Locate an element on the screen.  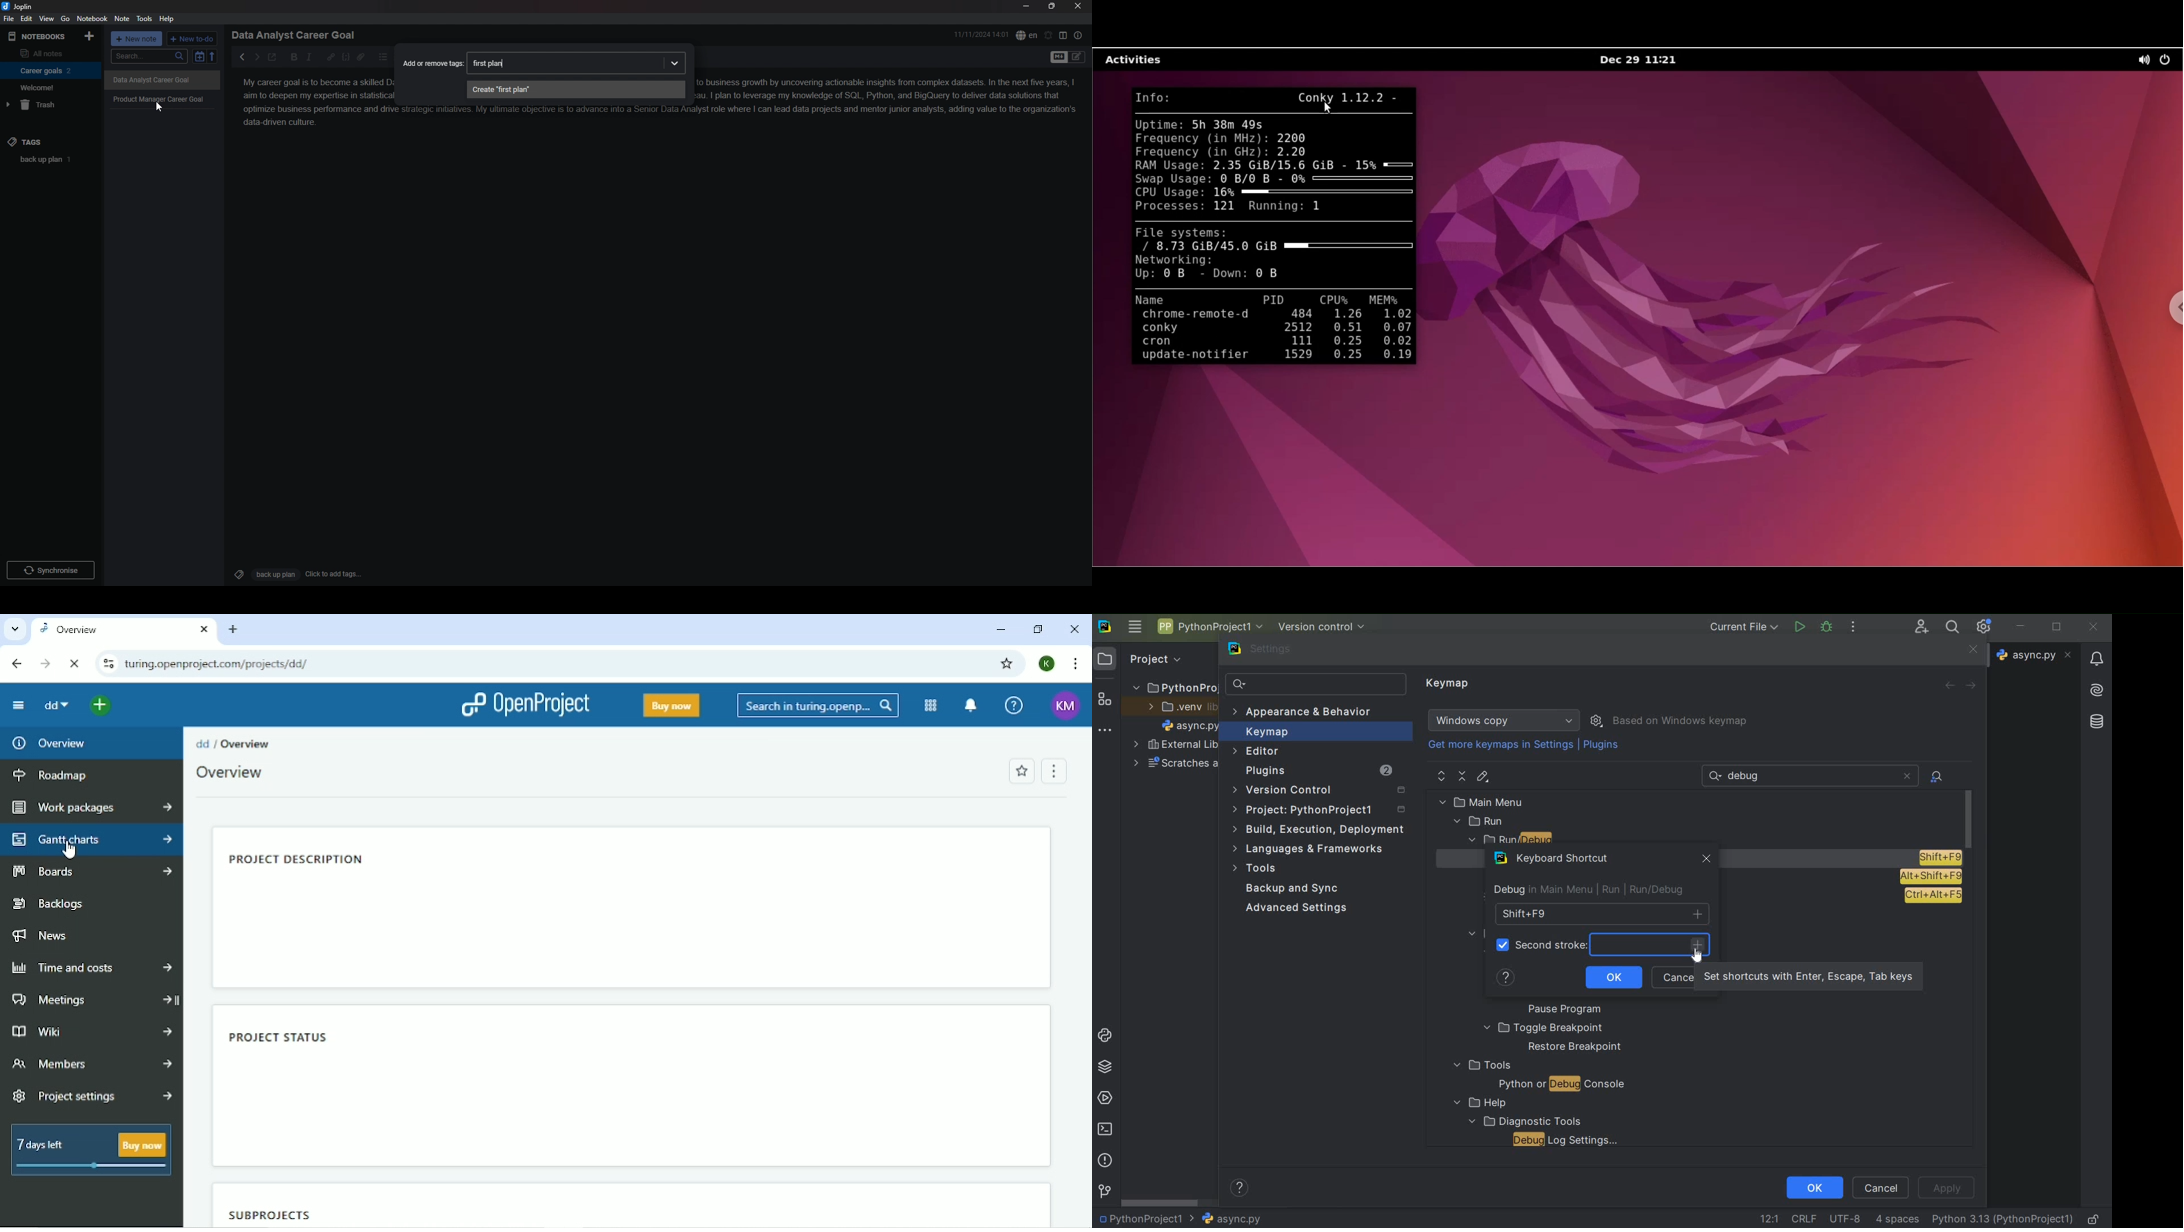
keyboard shortcut is located at coordinates (1554, 860).